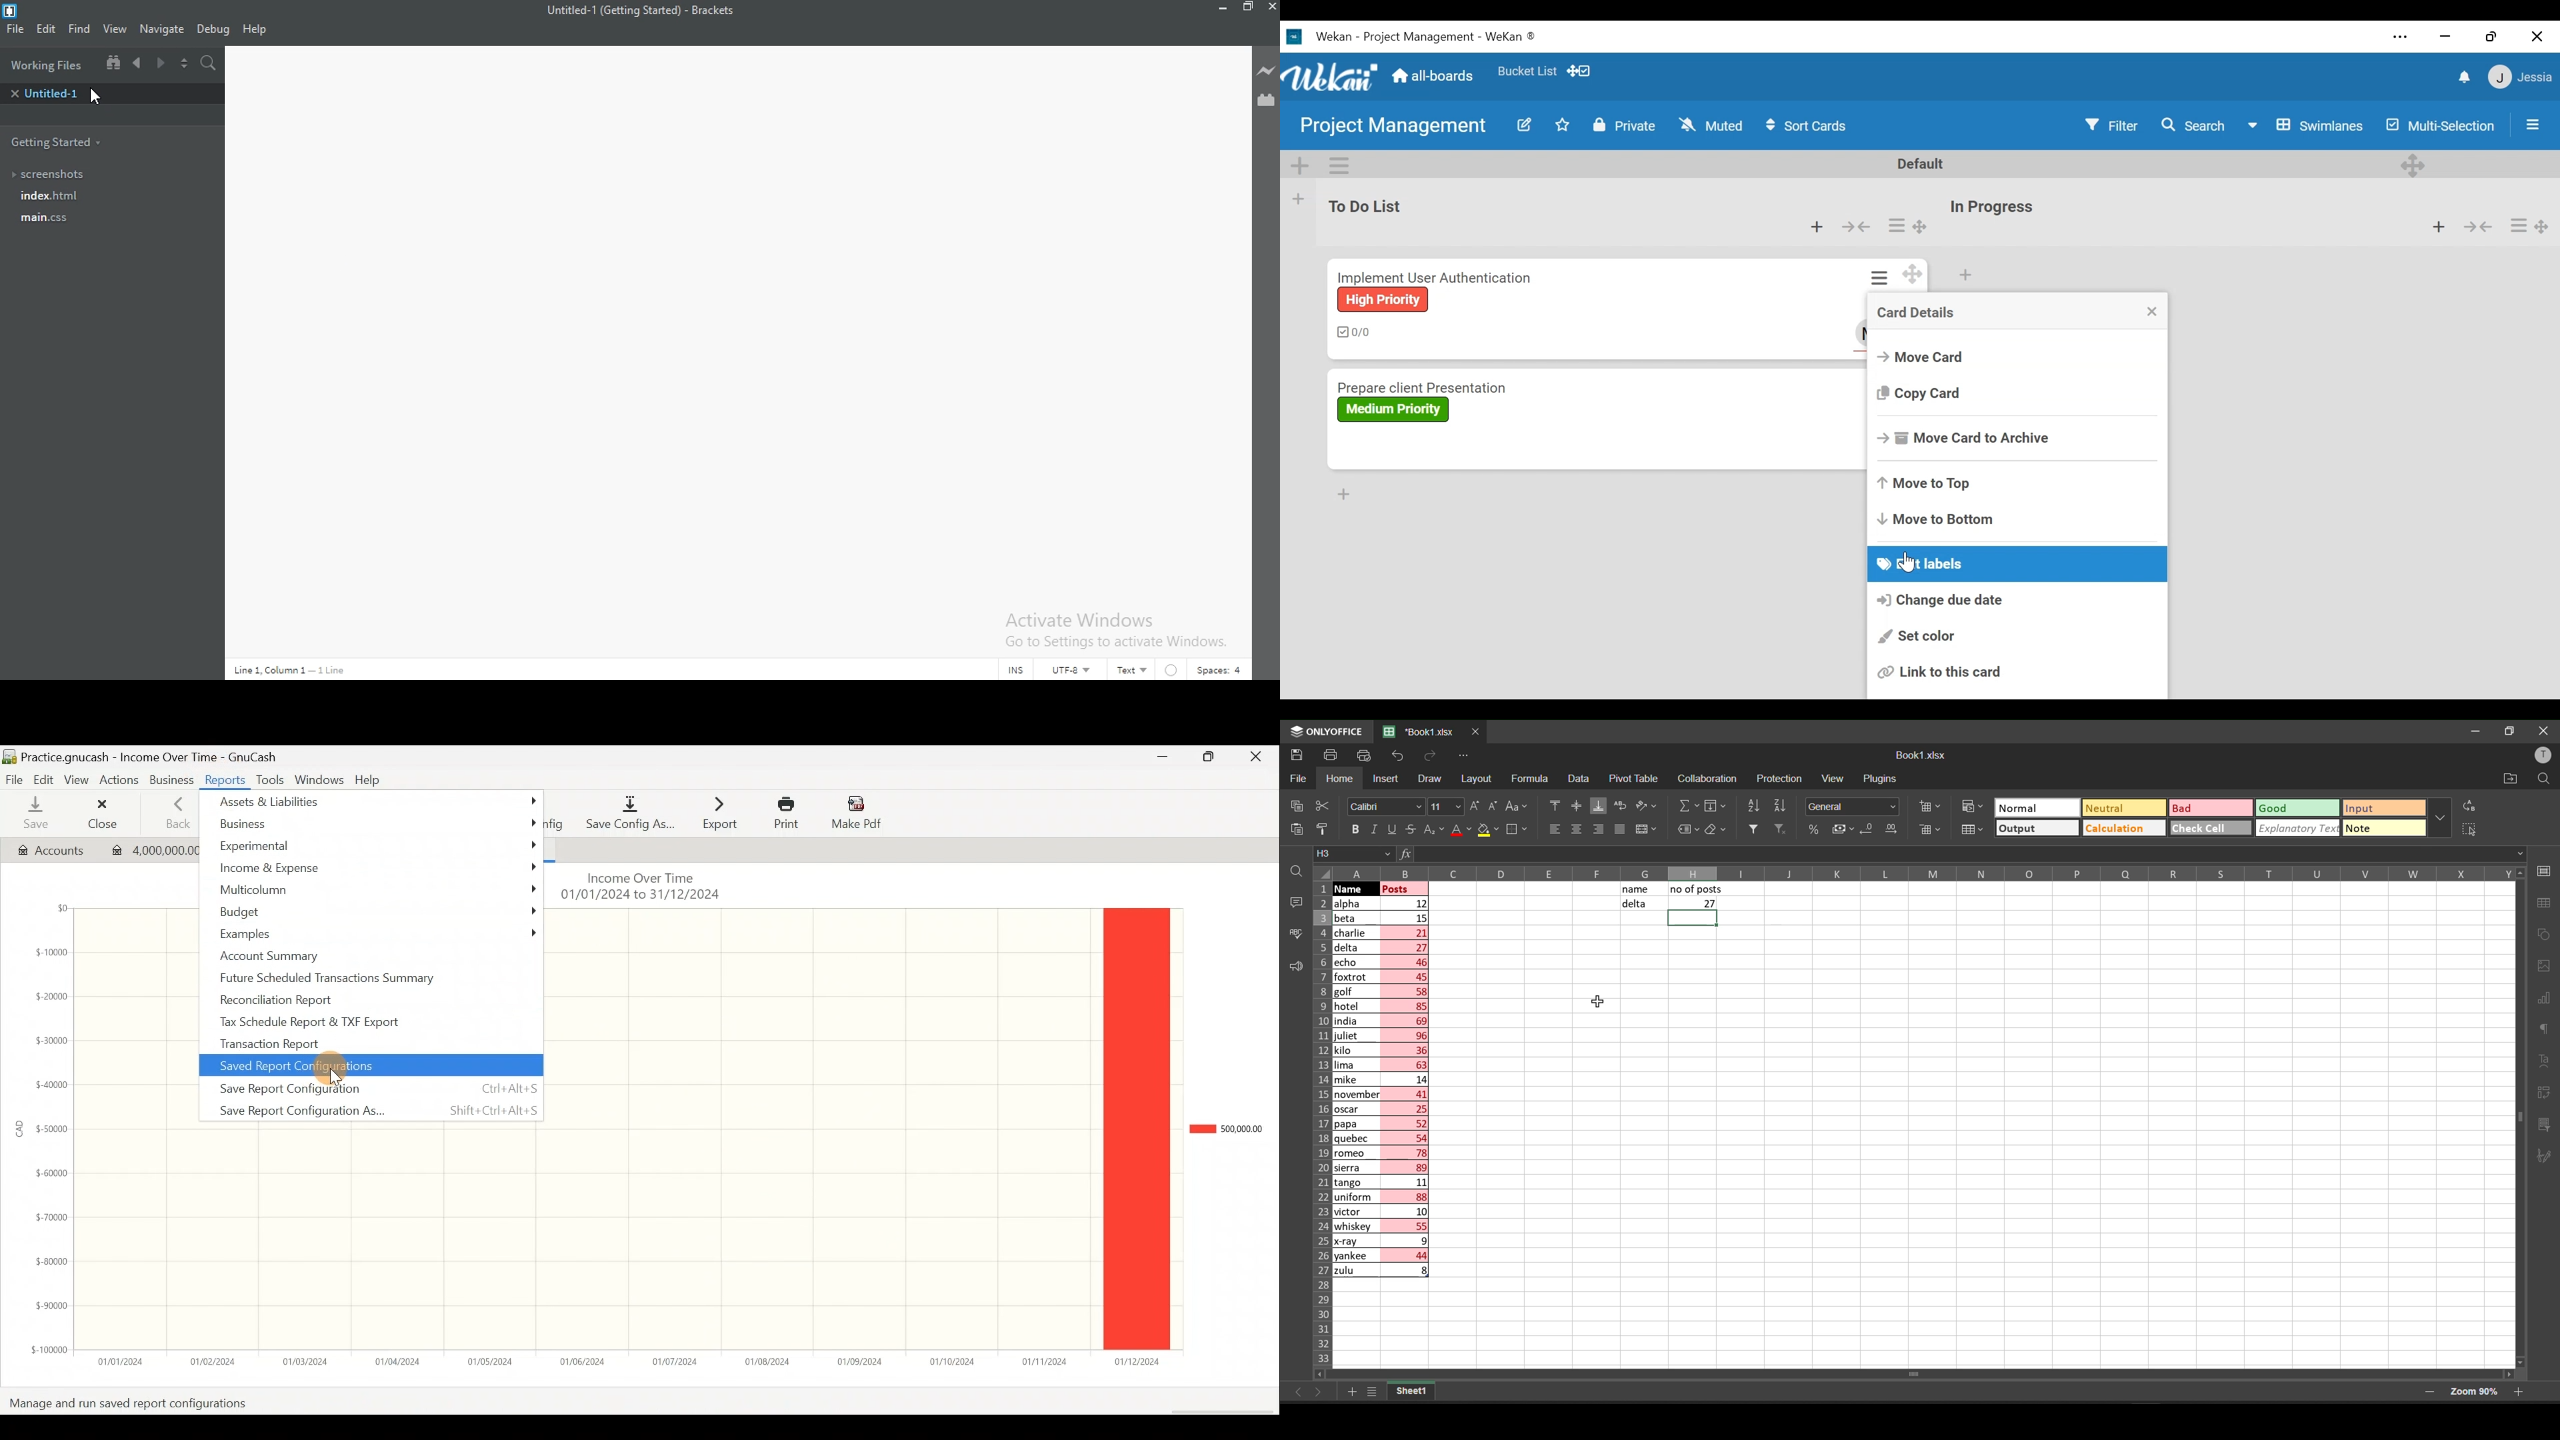 The width and height of the screenshot is (2576, 1456). What do you see at coordinates (133, 1405) in the screenshot?
I see `manage and run saved report configurations ` at bounding box center [133, 1405].